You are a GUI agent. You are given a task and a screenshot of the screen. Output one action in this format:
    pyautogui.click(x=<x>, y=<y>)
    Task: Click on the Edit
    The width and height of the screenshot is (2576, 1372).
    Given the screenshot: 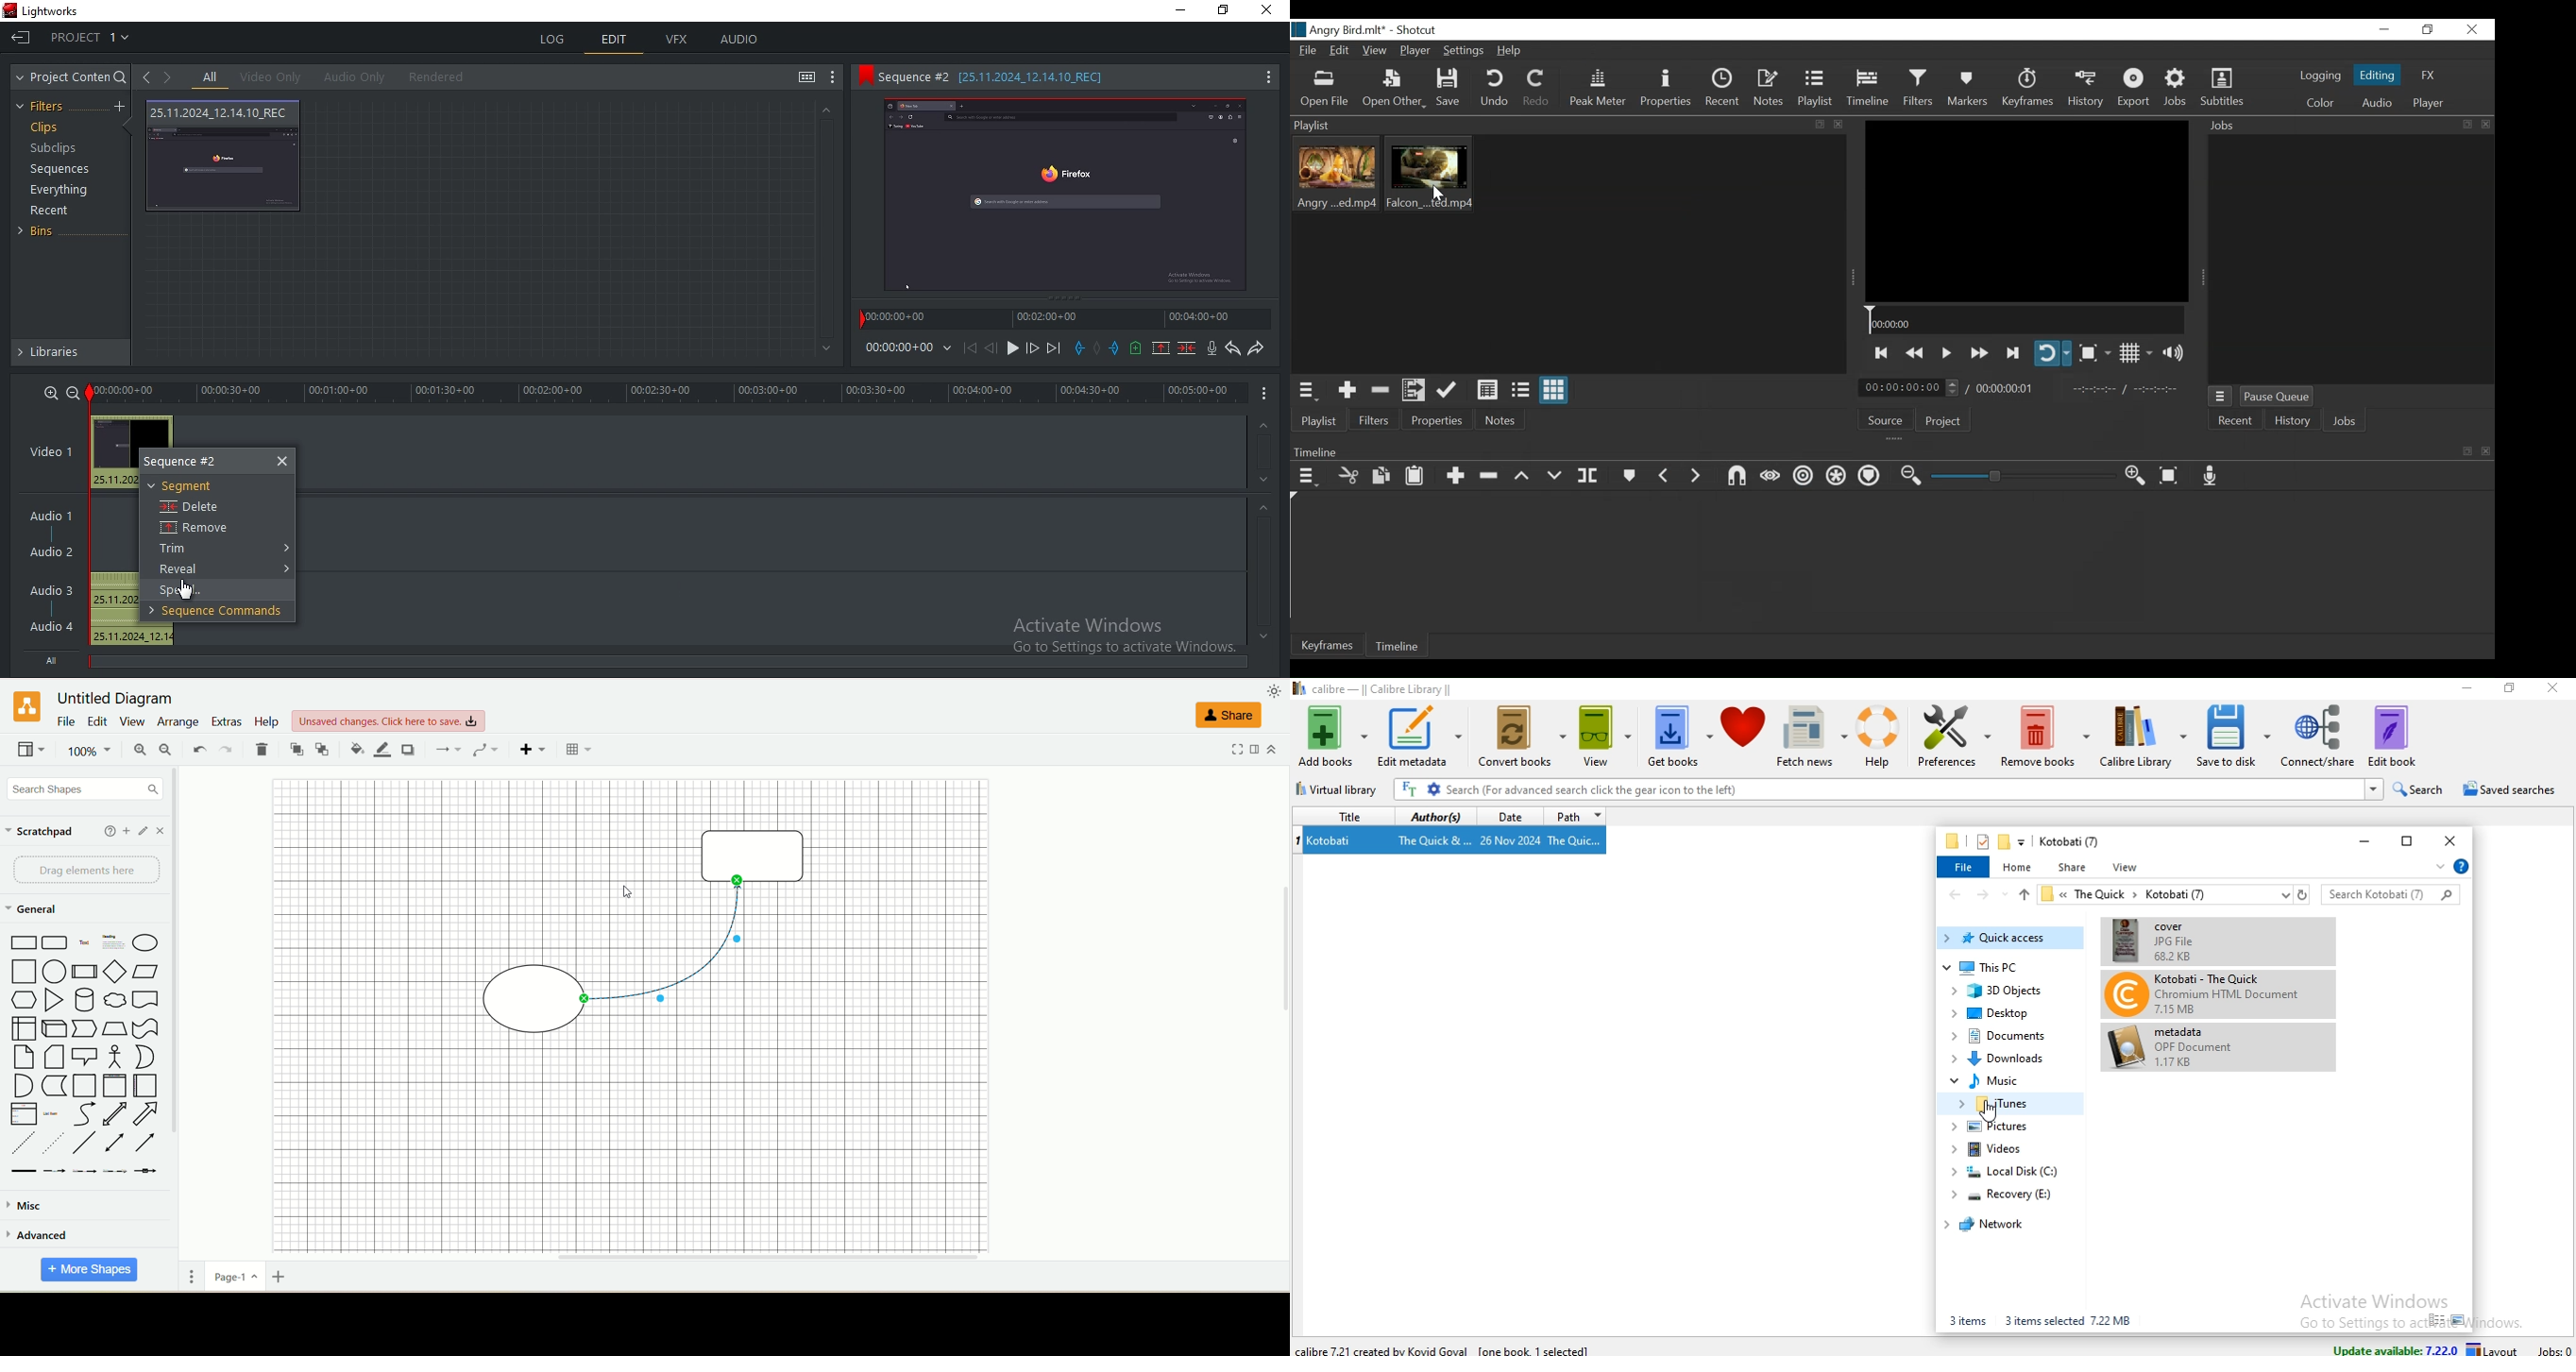 What is the action you would take?
    pyautogui.click(x=1341, y=51)
    